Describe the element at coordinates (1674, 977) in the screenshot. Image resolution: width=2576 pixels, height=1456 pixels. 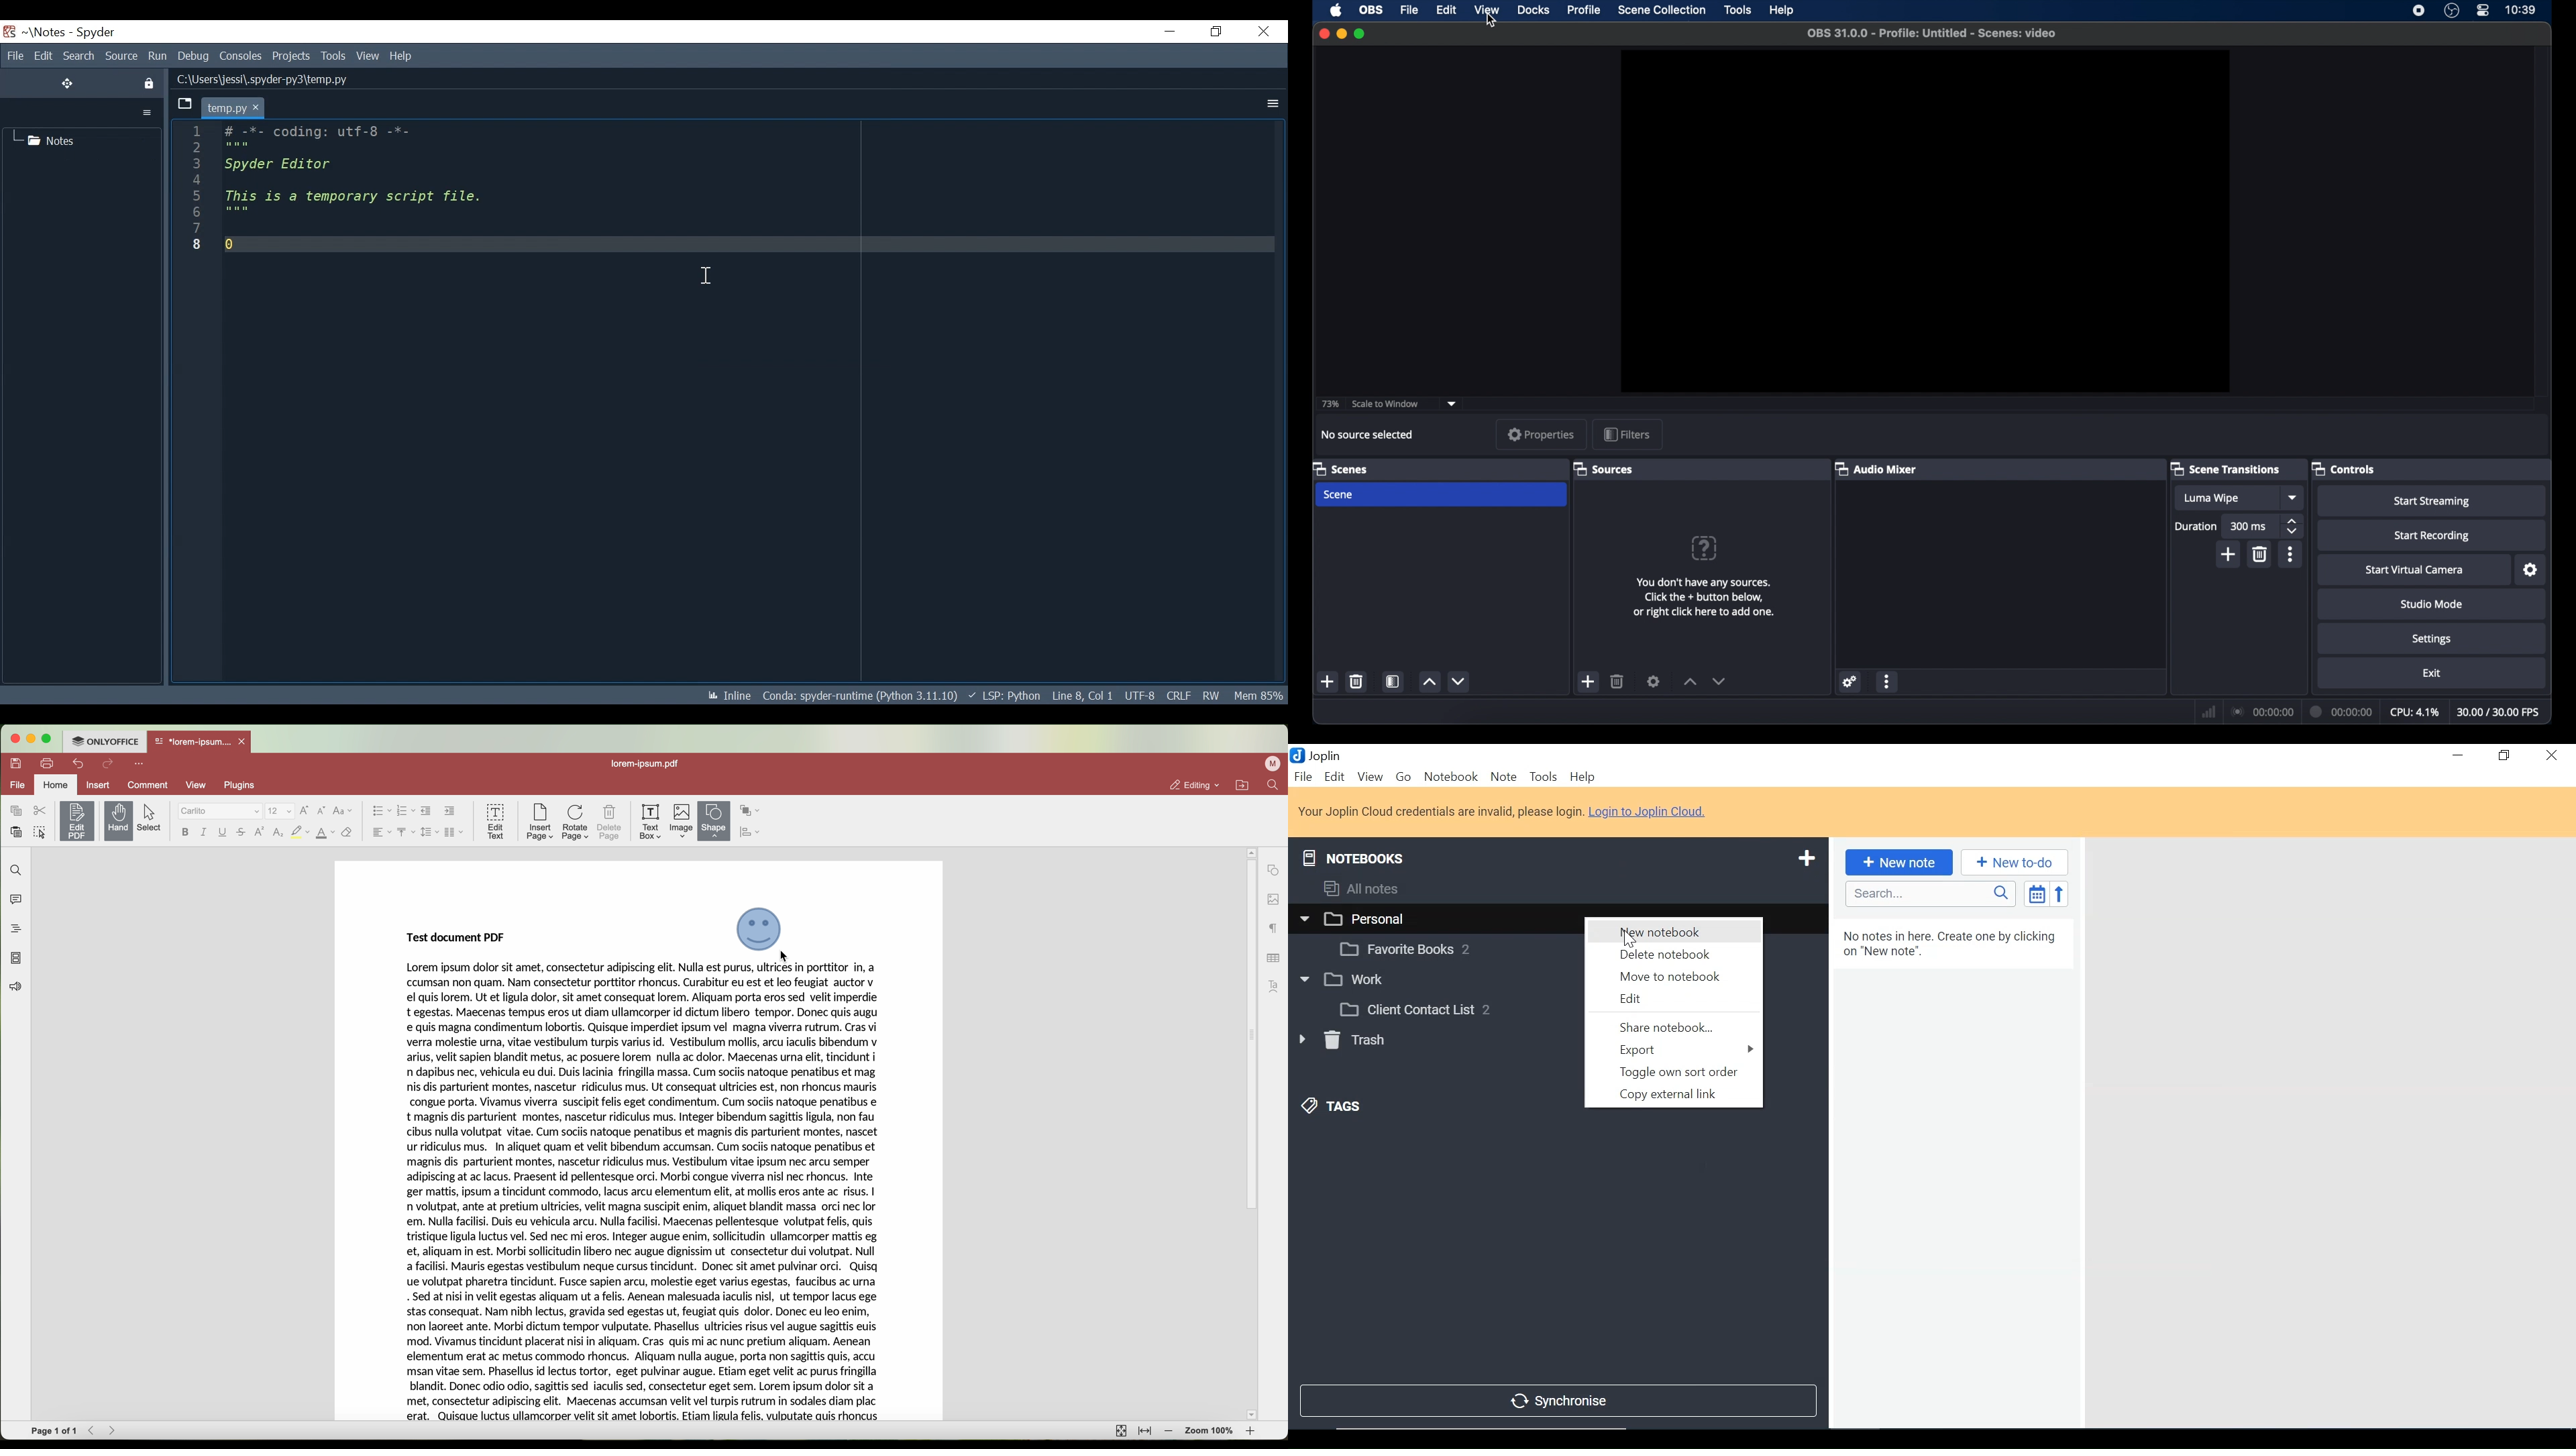
I see `Move to notebook` at that location.